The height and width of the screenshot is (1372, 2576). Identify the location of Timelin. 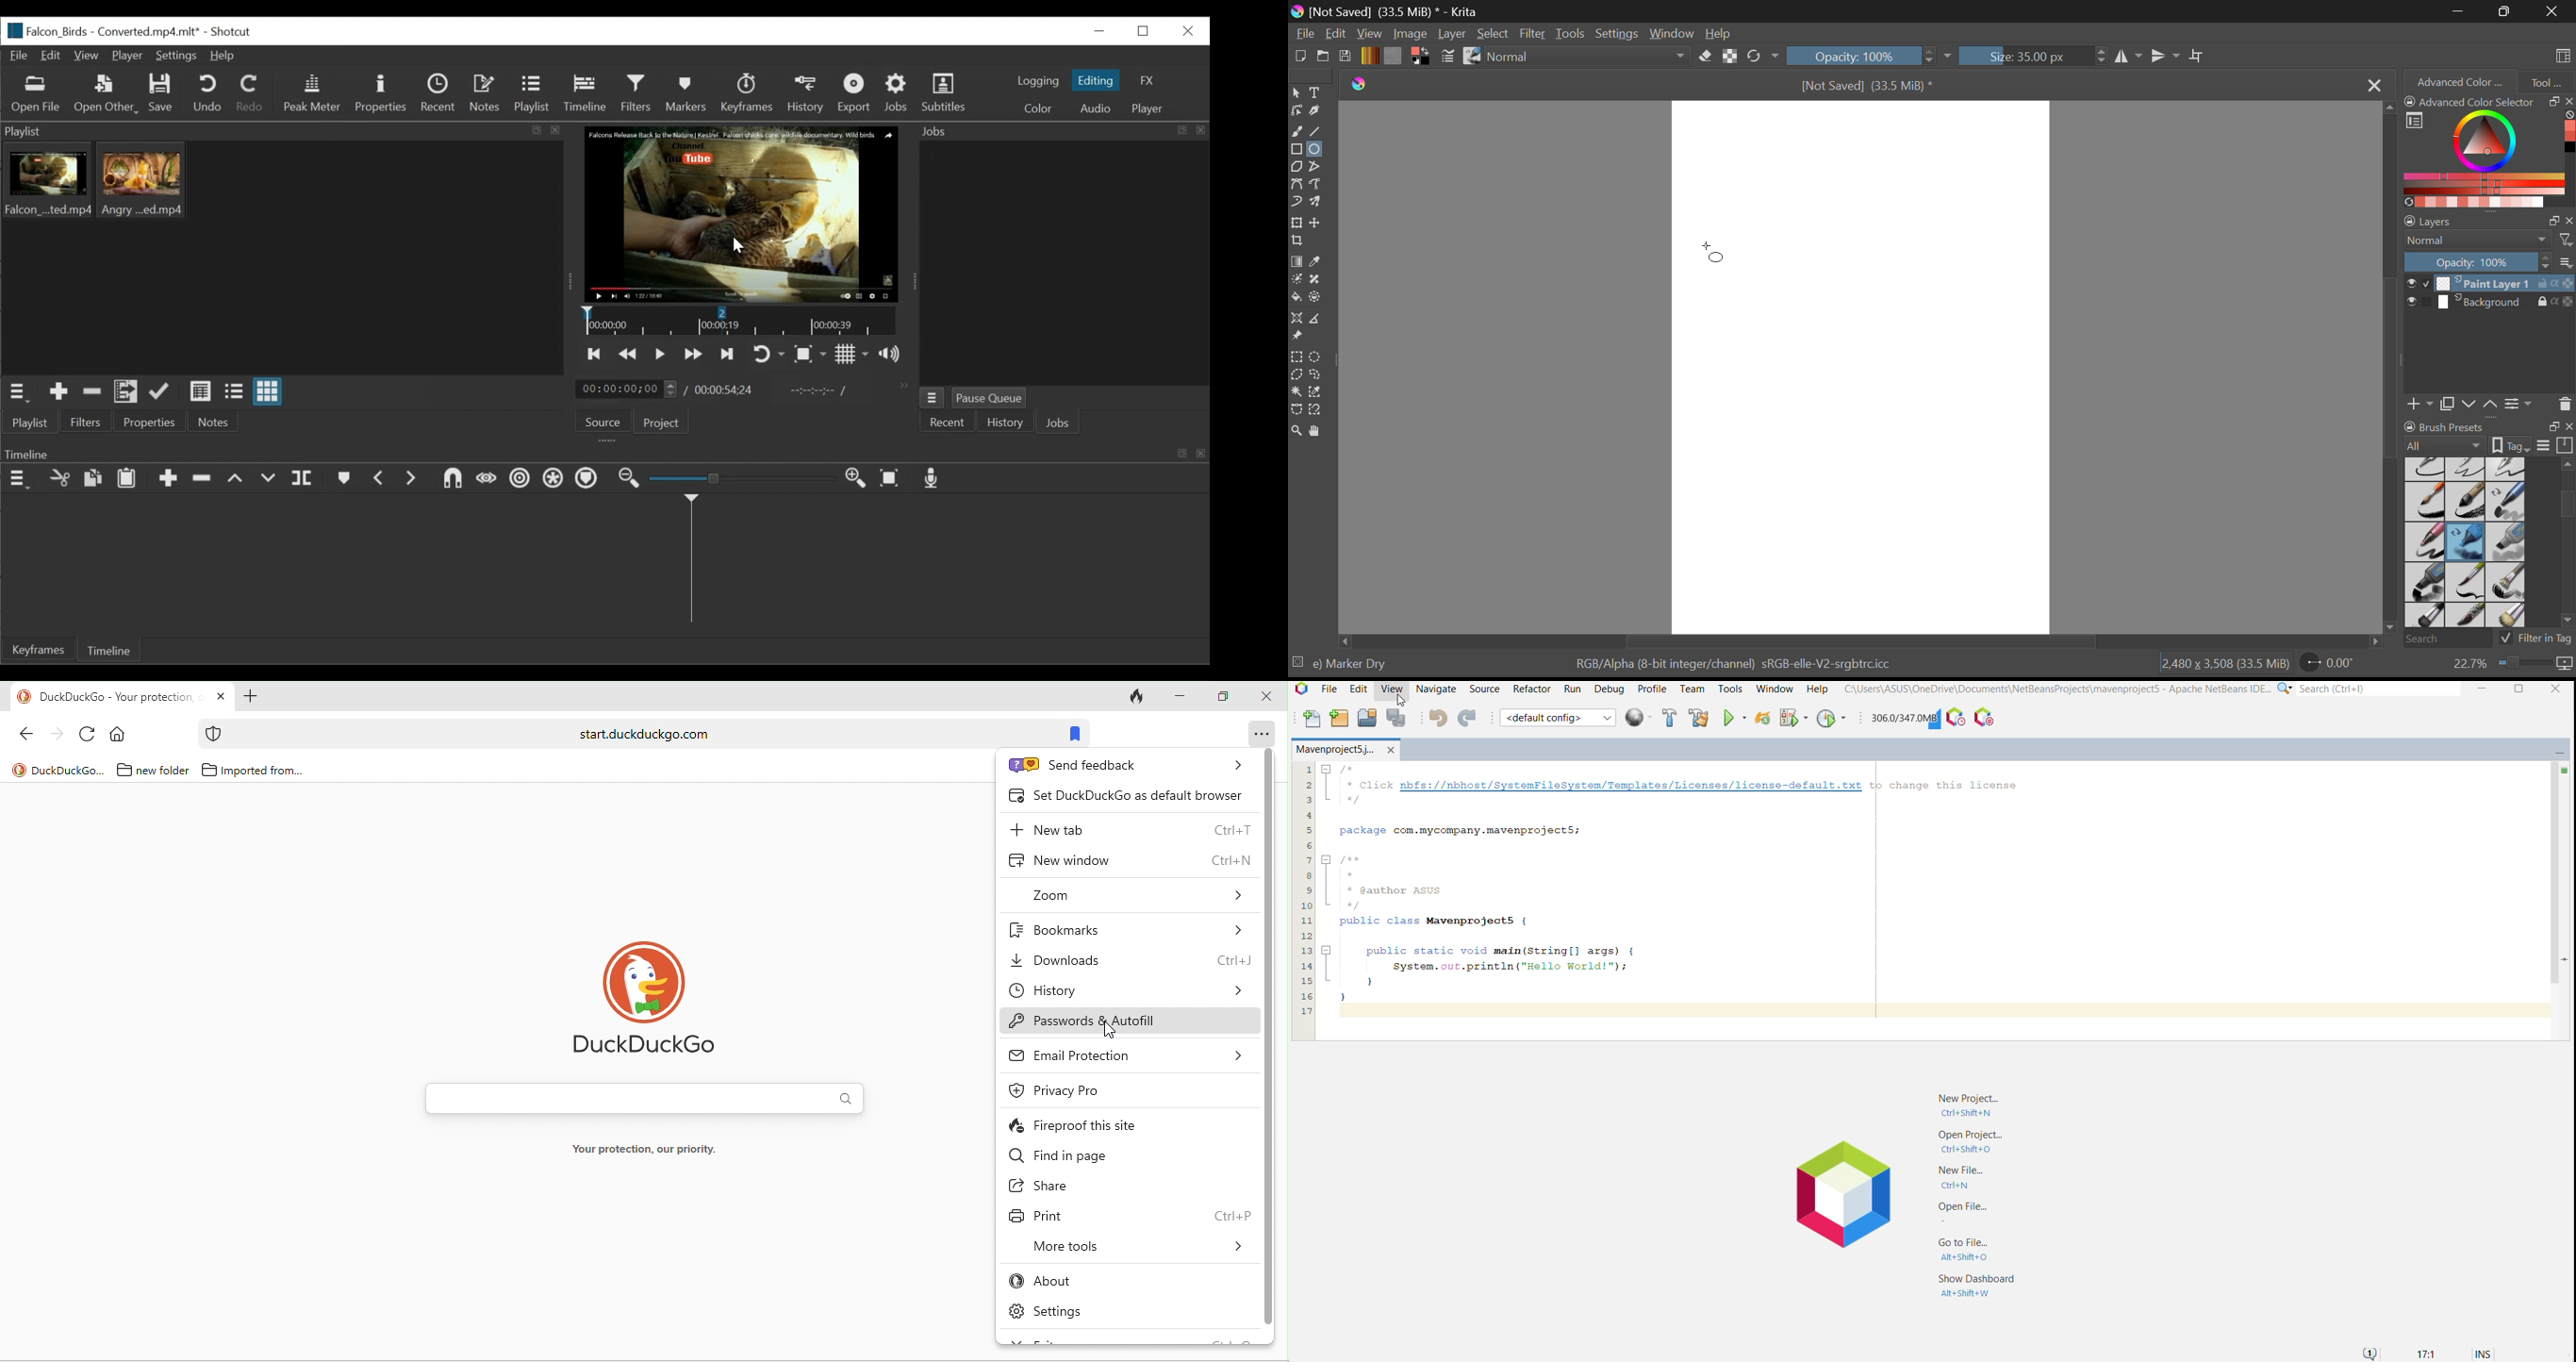
(740, 321).